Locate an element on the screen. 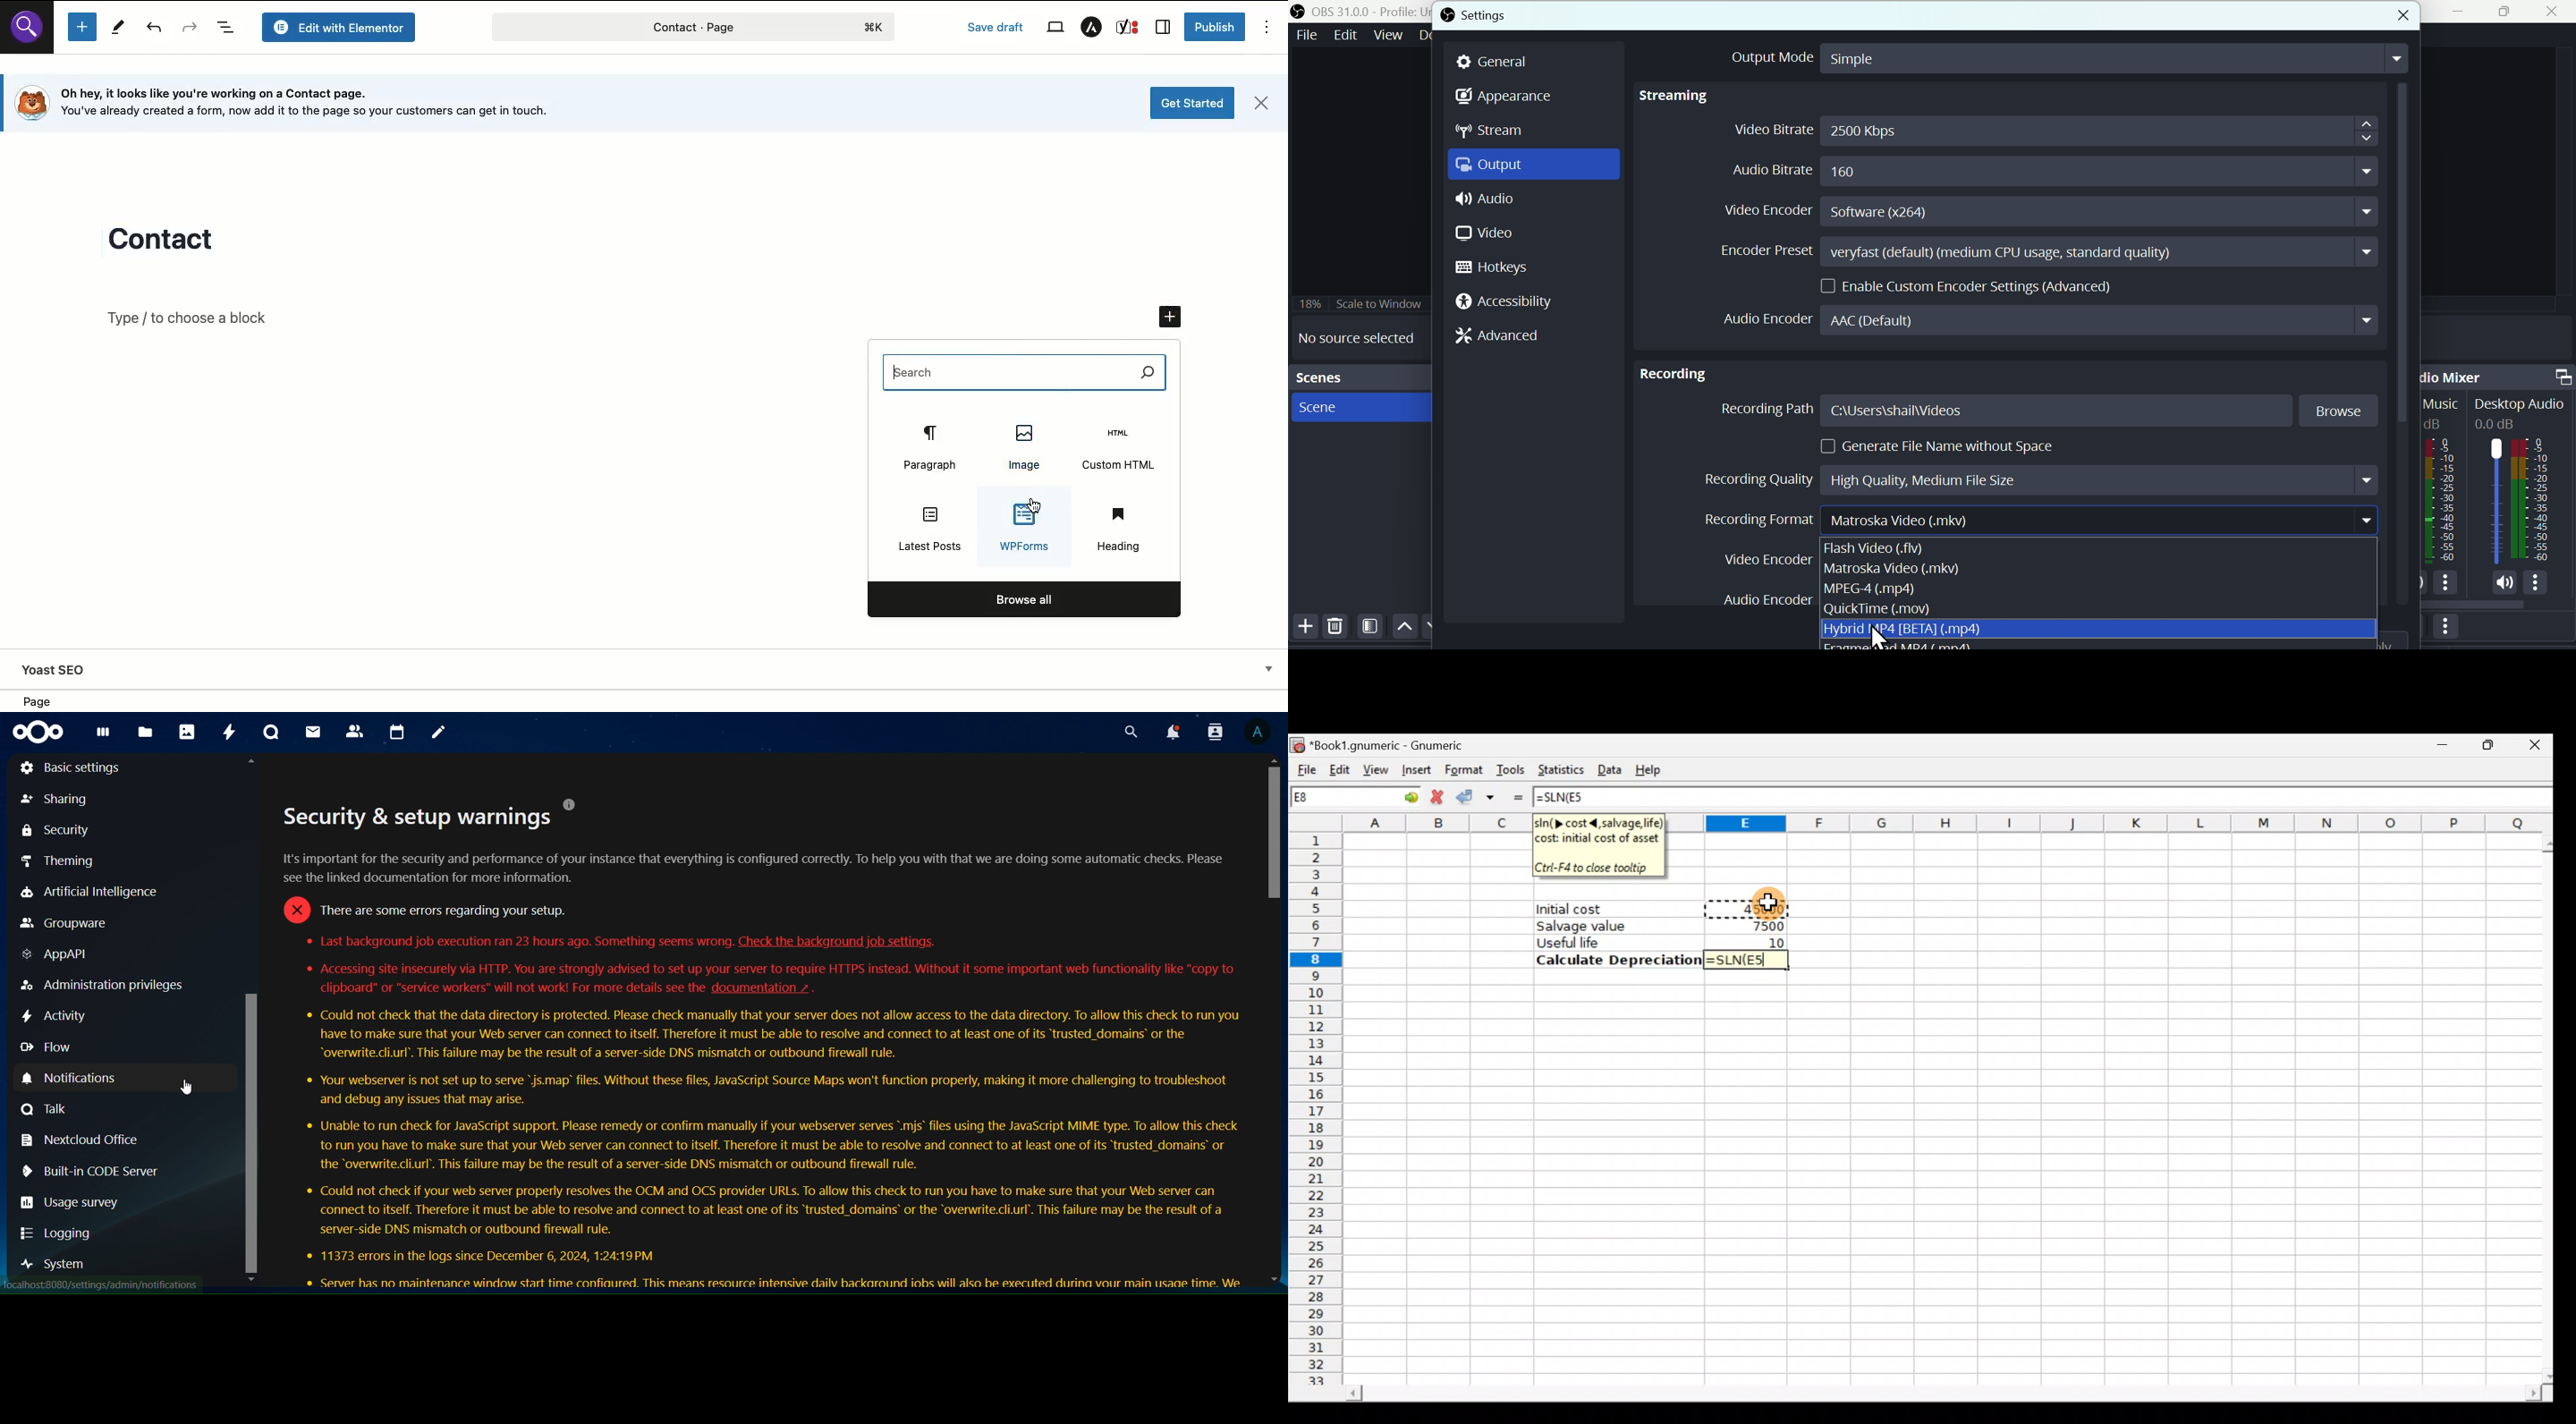 Image resolution: width=2576 pixels, height=1428 pixels. file is located at coordinates (1305, 39).